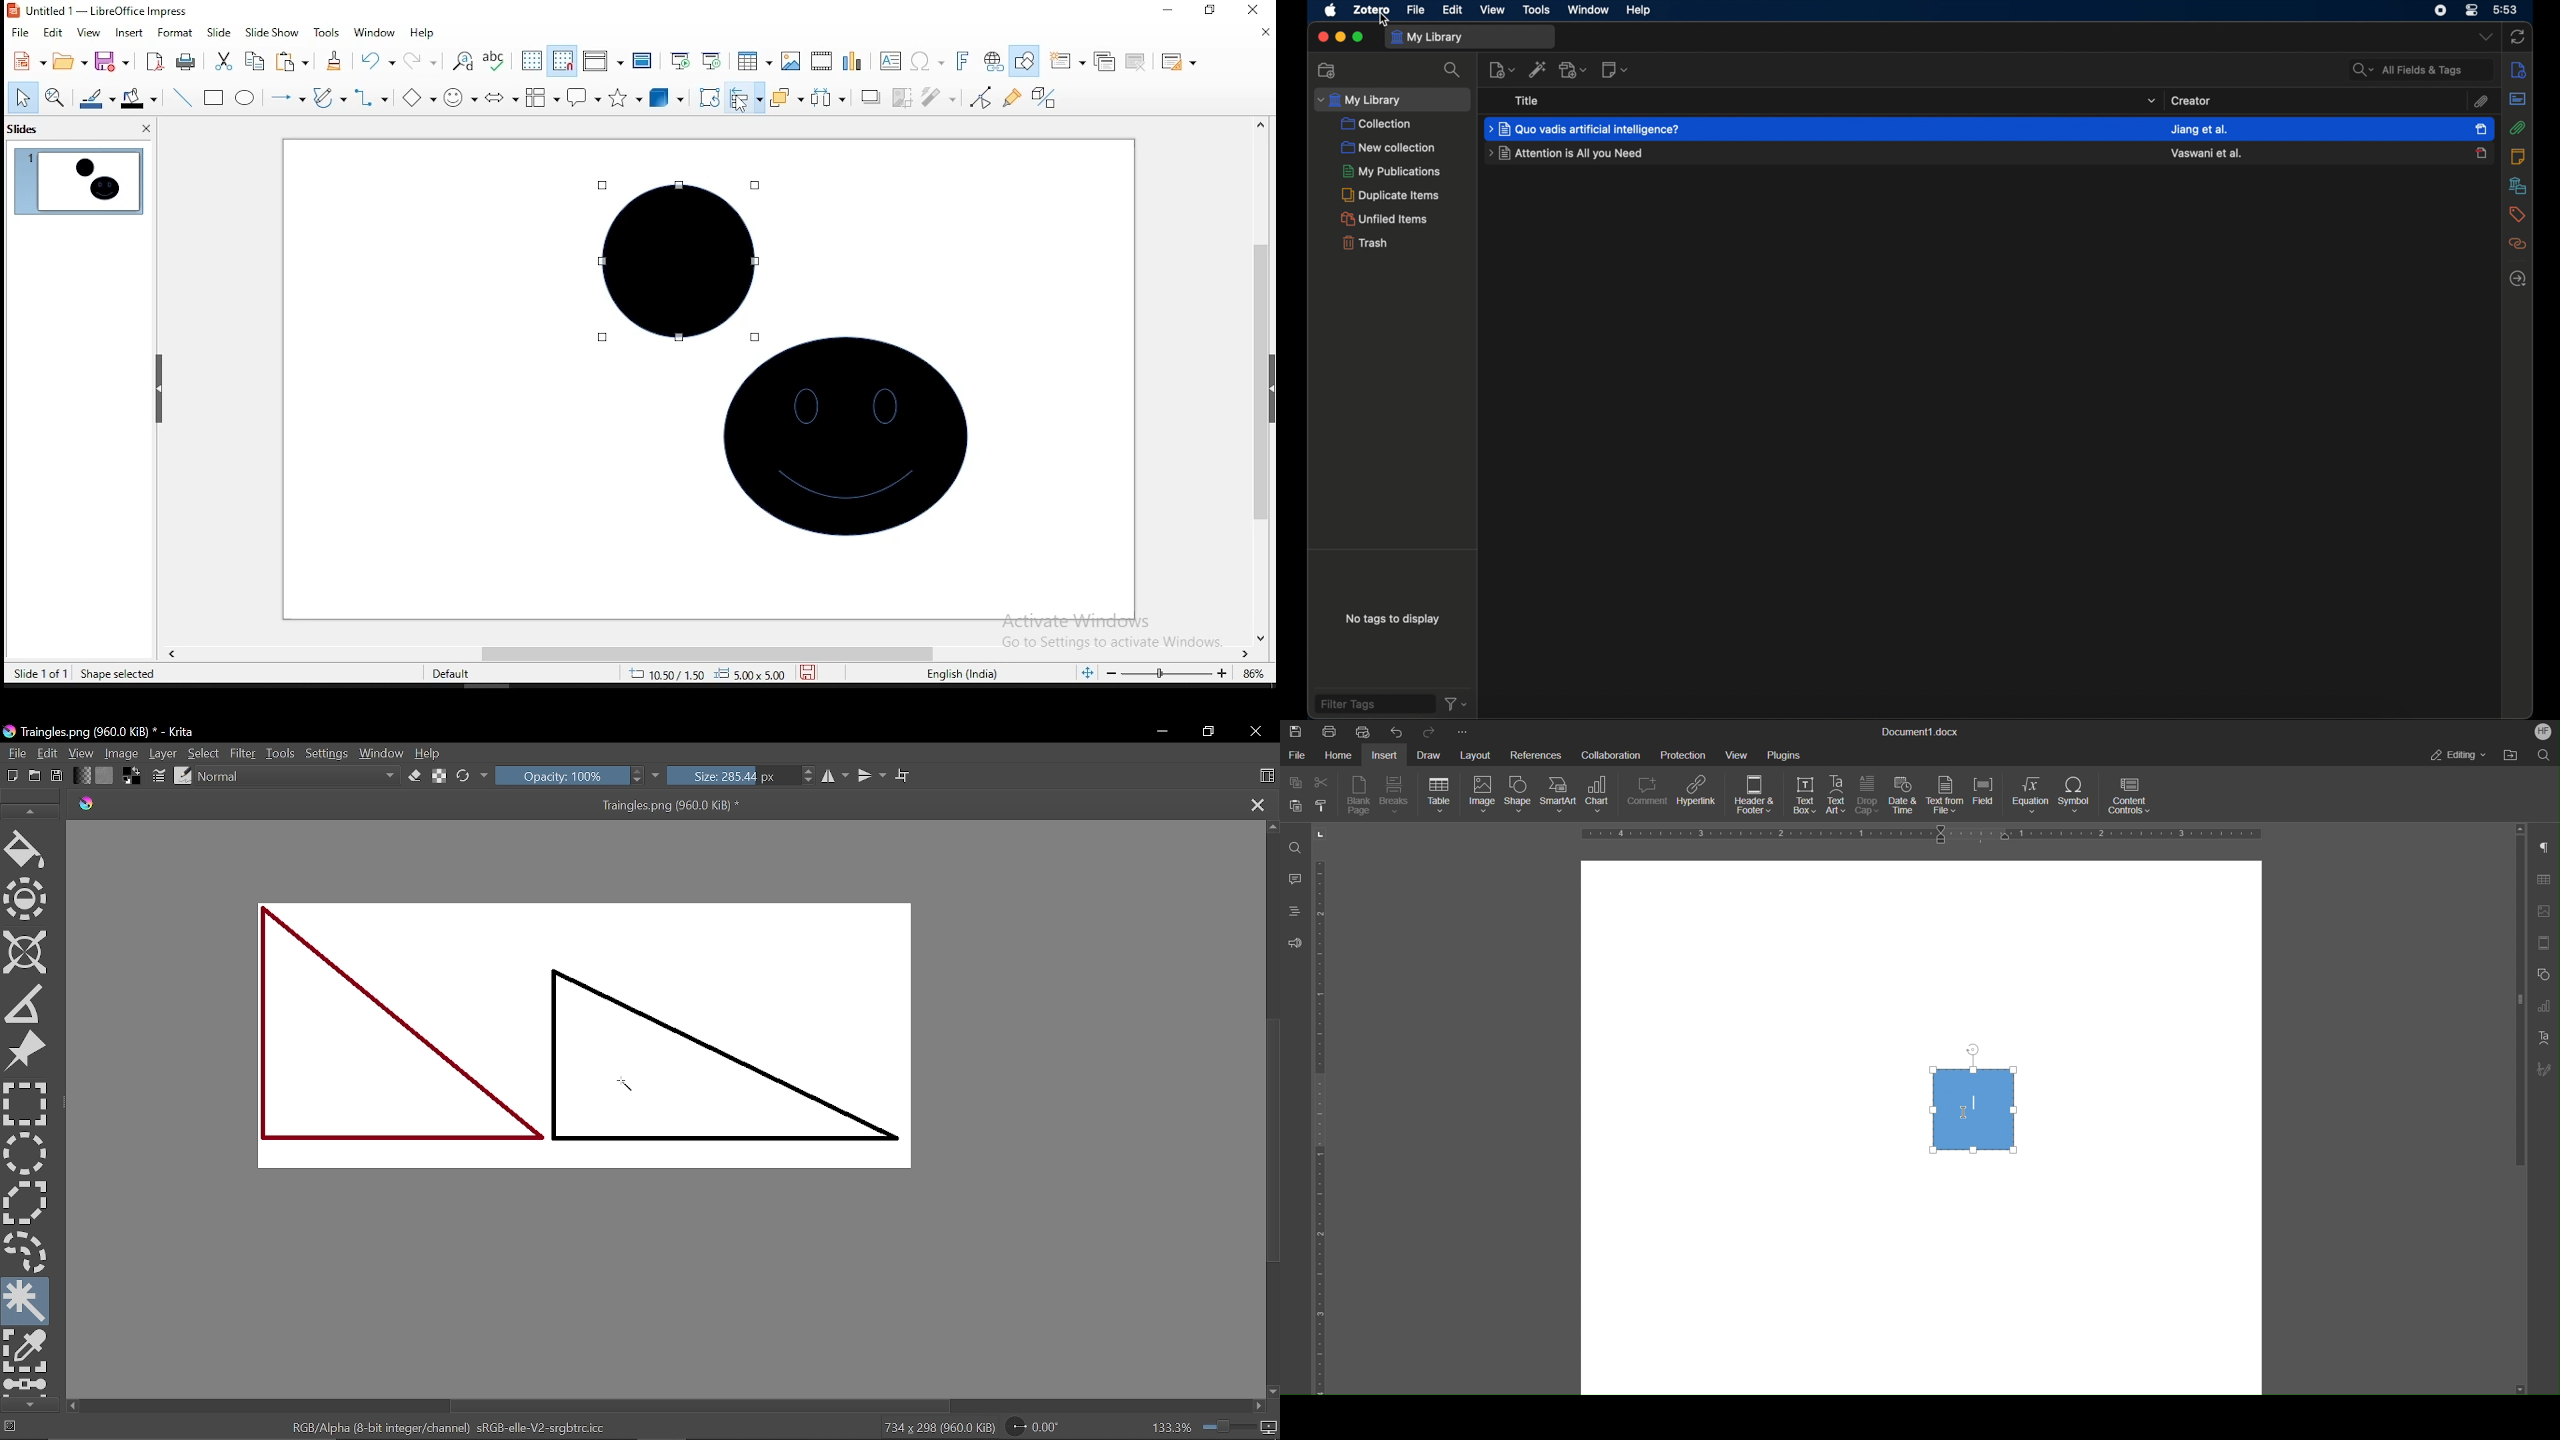 The height and width of the screenshot is (1456, 2576). What do you see at coordinates (2519, 185) in the screenshot?
I see `libraries and collections` at bounding box center [2519, 185].